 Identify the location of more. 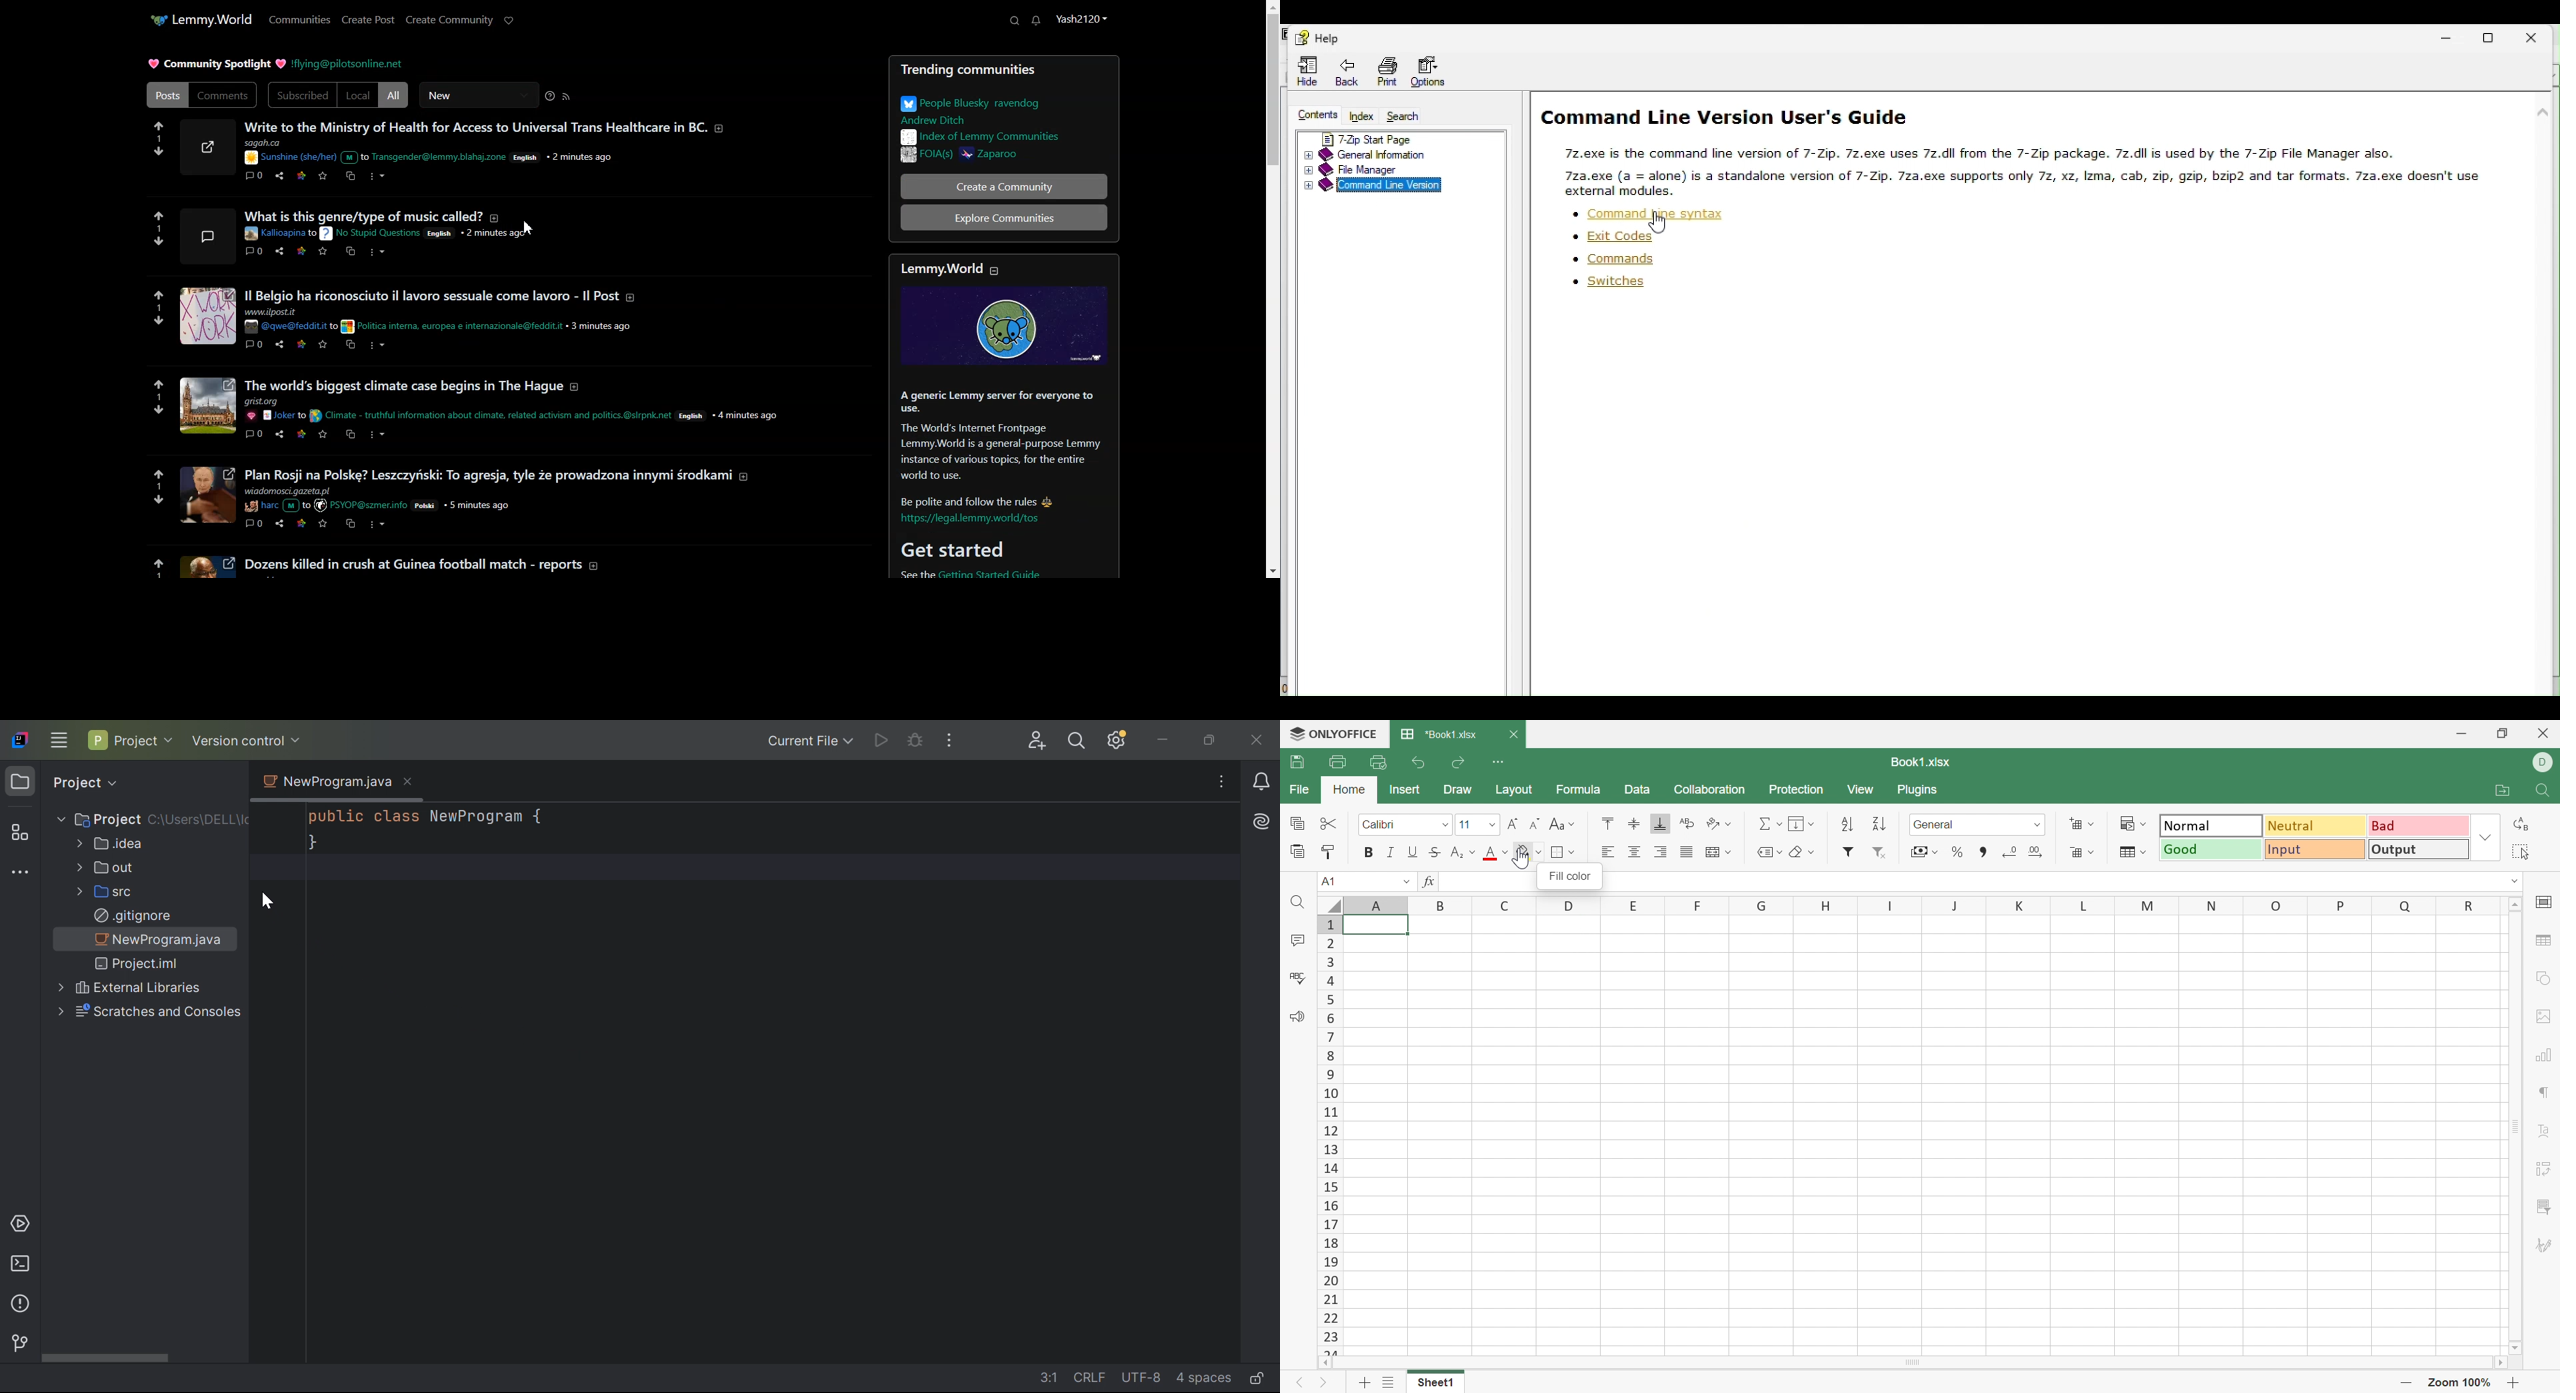
(378, 526).